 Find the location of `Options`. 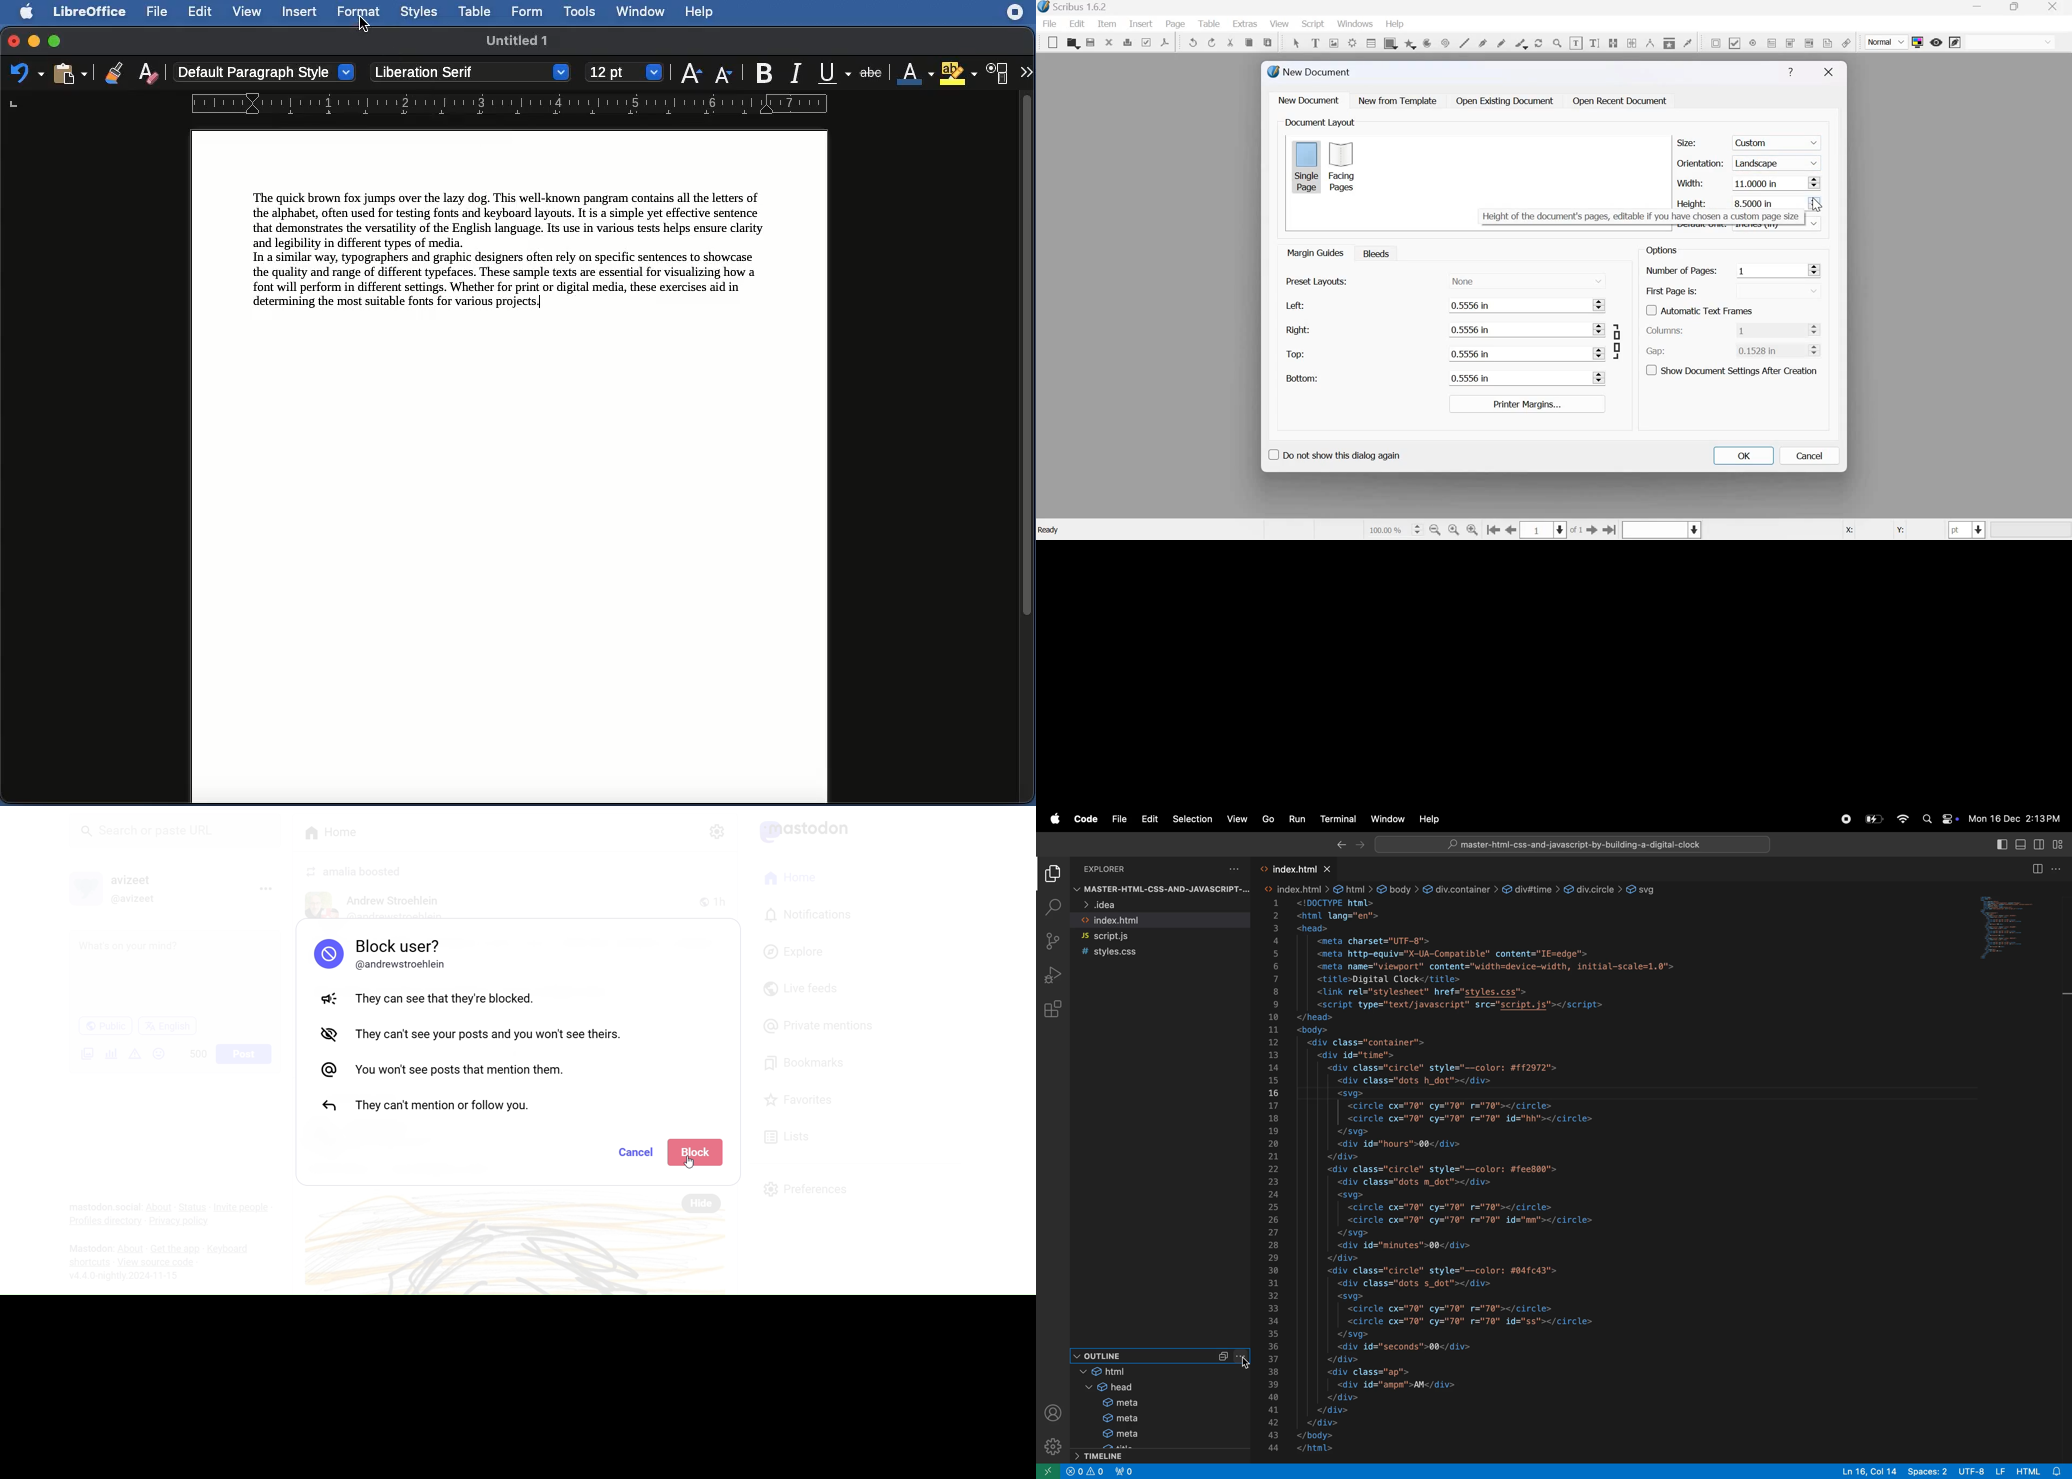

Options is located at coordinates (1660, 250).